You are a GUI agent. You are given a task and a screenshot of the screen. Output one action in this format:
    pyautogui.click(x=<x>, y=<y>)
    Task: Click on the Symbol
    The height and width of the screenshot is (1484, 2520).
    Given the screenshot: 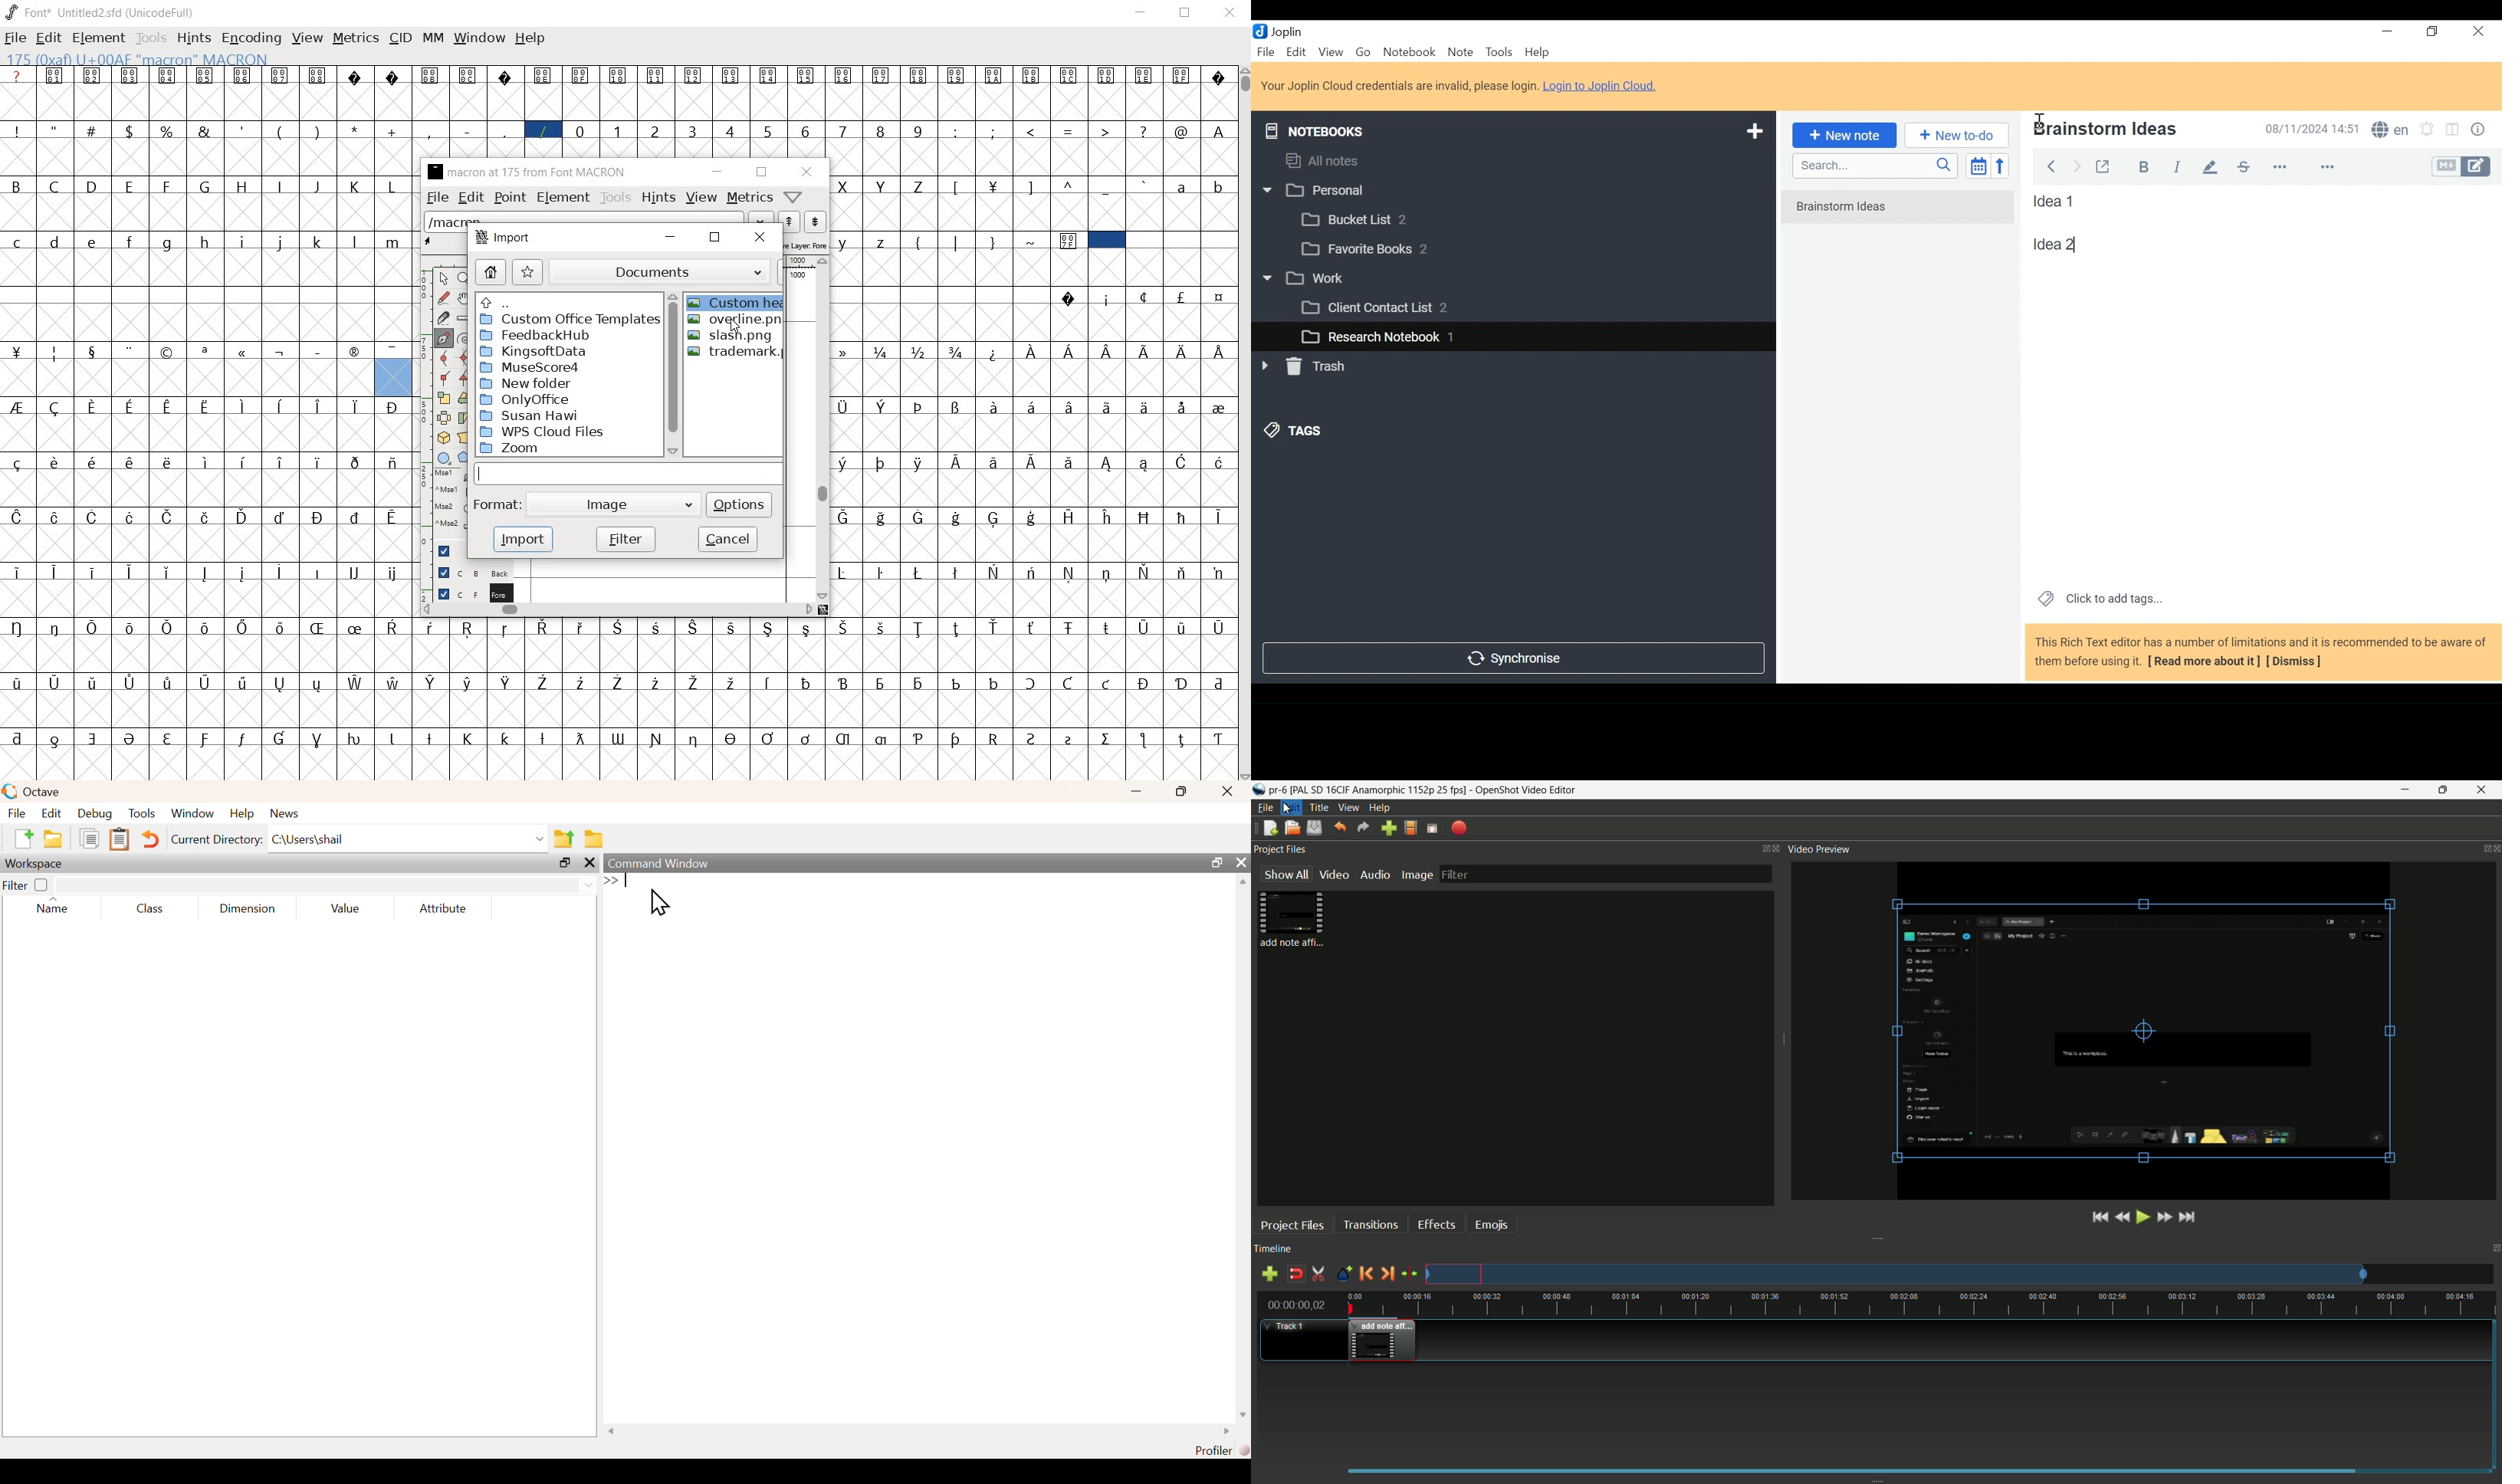 What is the action you would take?
    pyautogui.click(x=94, y=737)
    